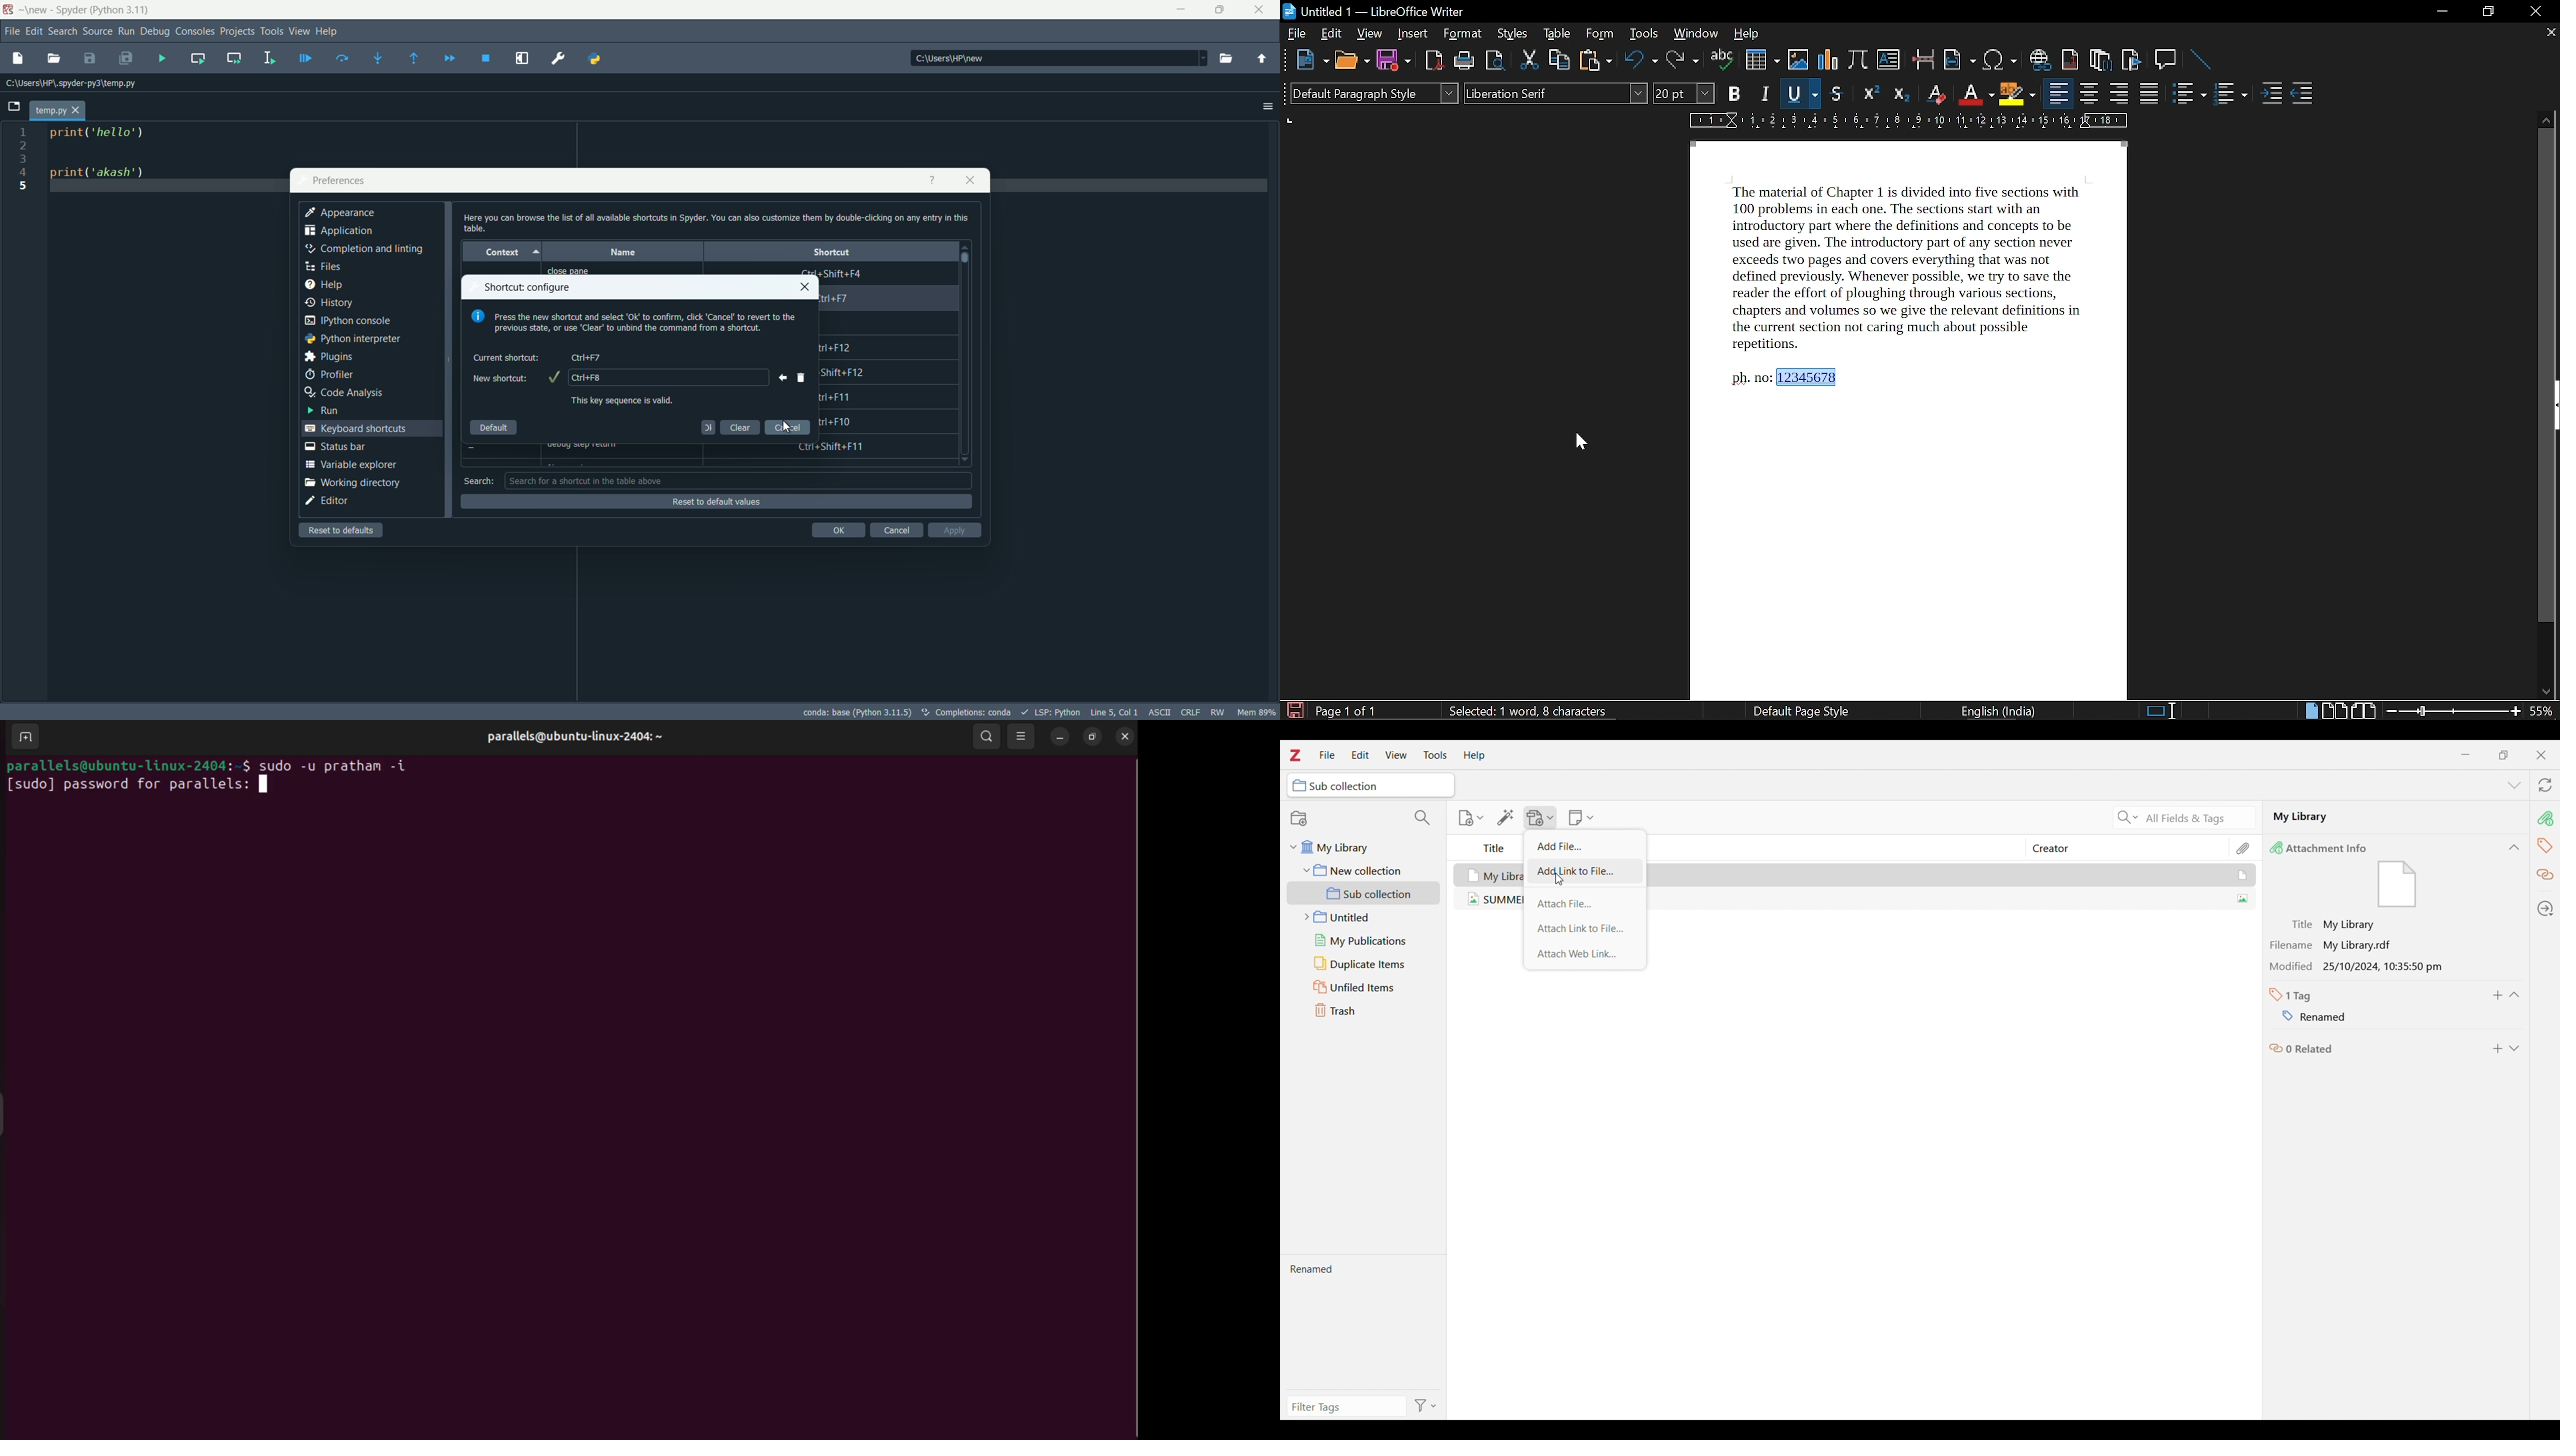 This screenshot has height=1456, width=2576. Describe the element at coordinates (1890, 59) in the screenshot. I see `insert text` at that location.